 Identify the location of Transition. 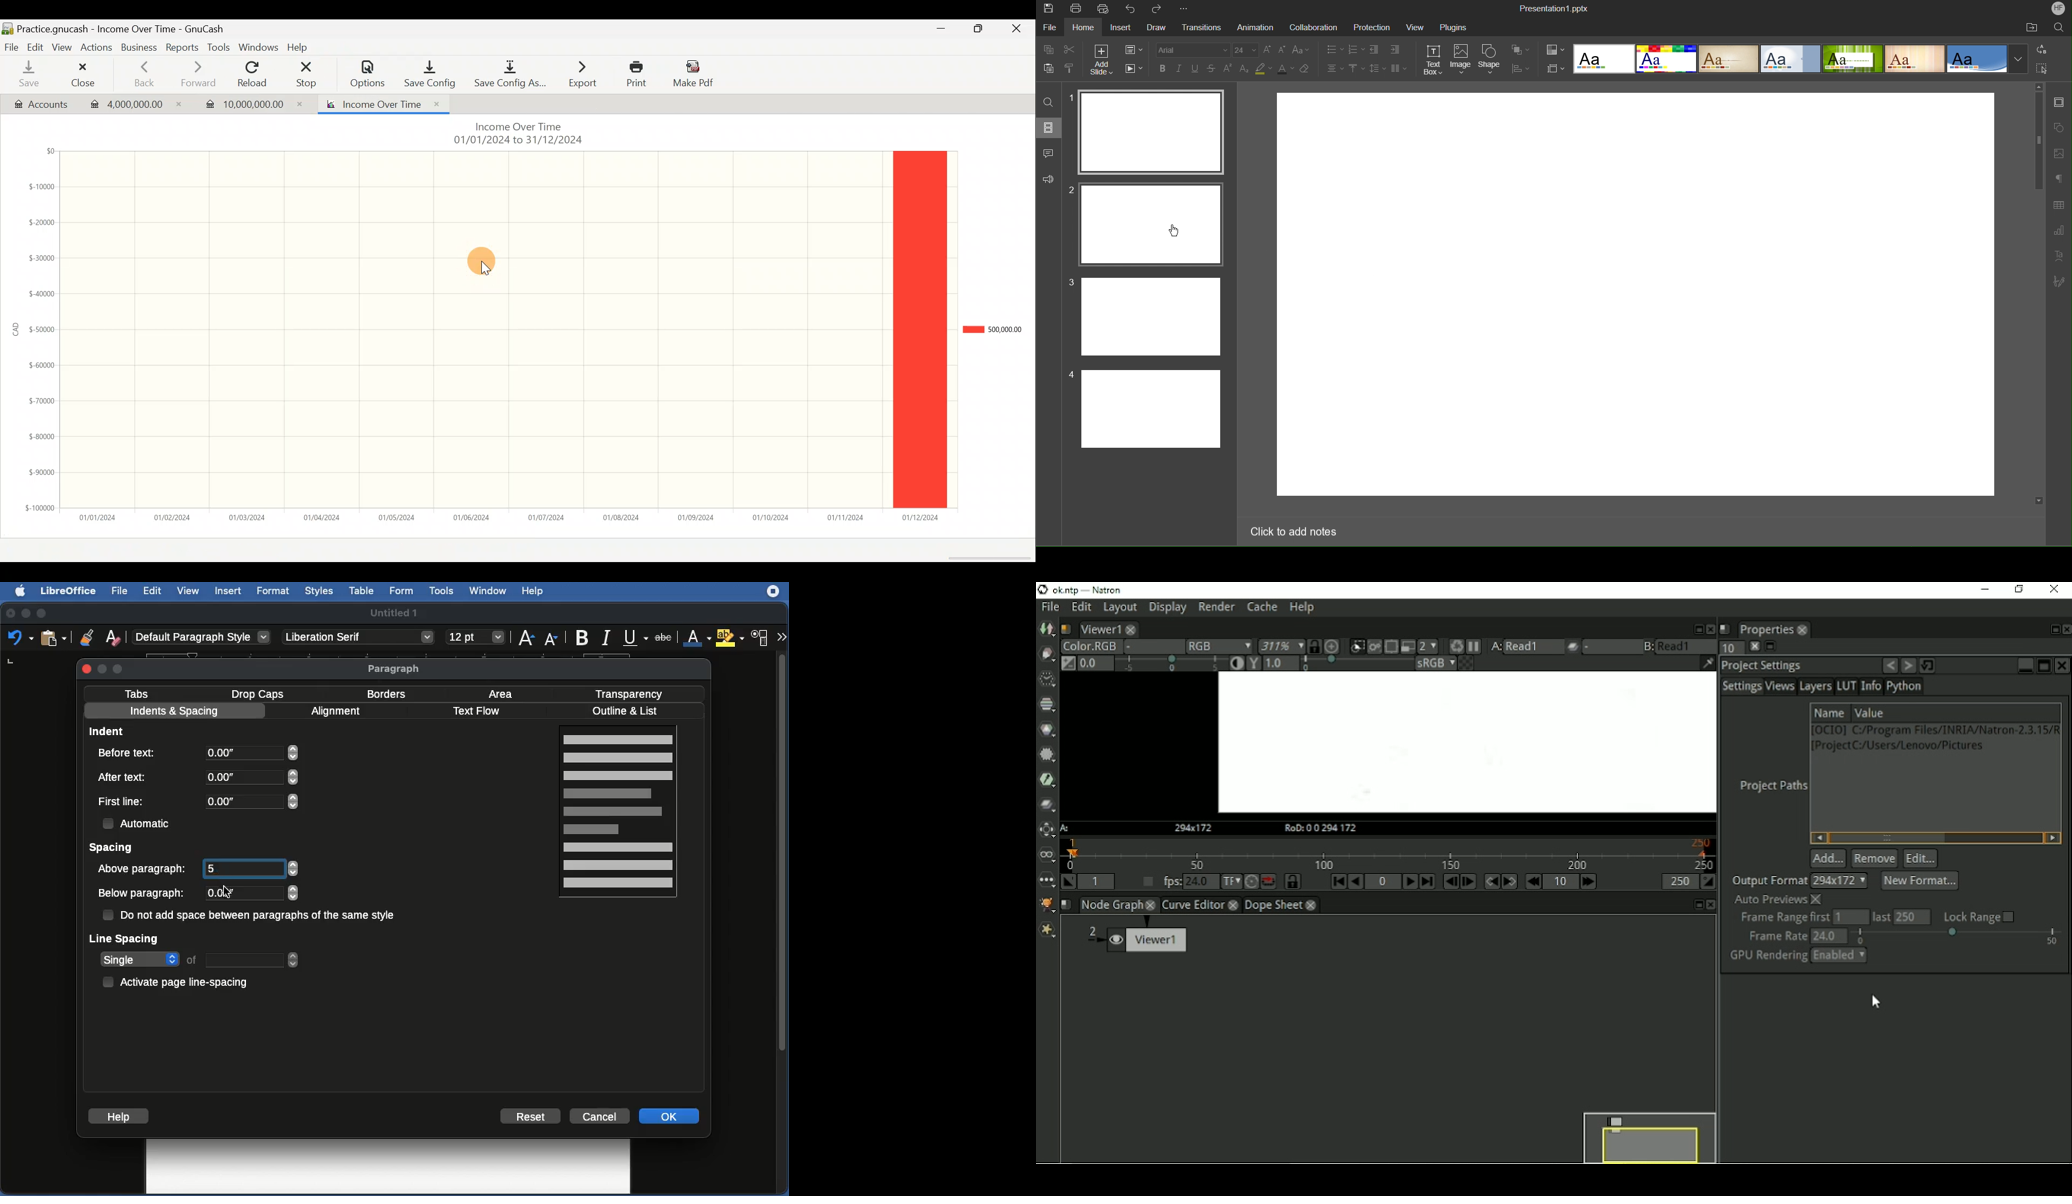
(1199, 28).